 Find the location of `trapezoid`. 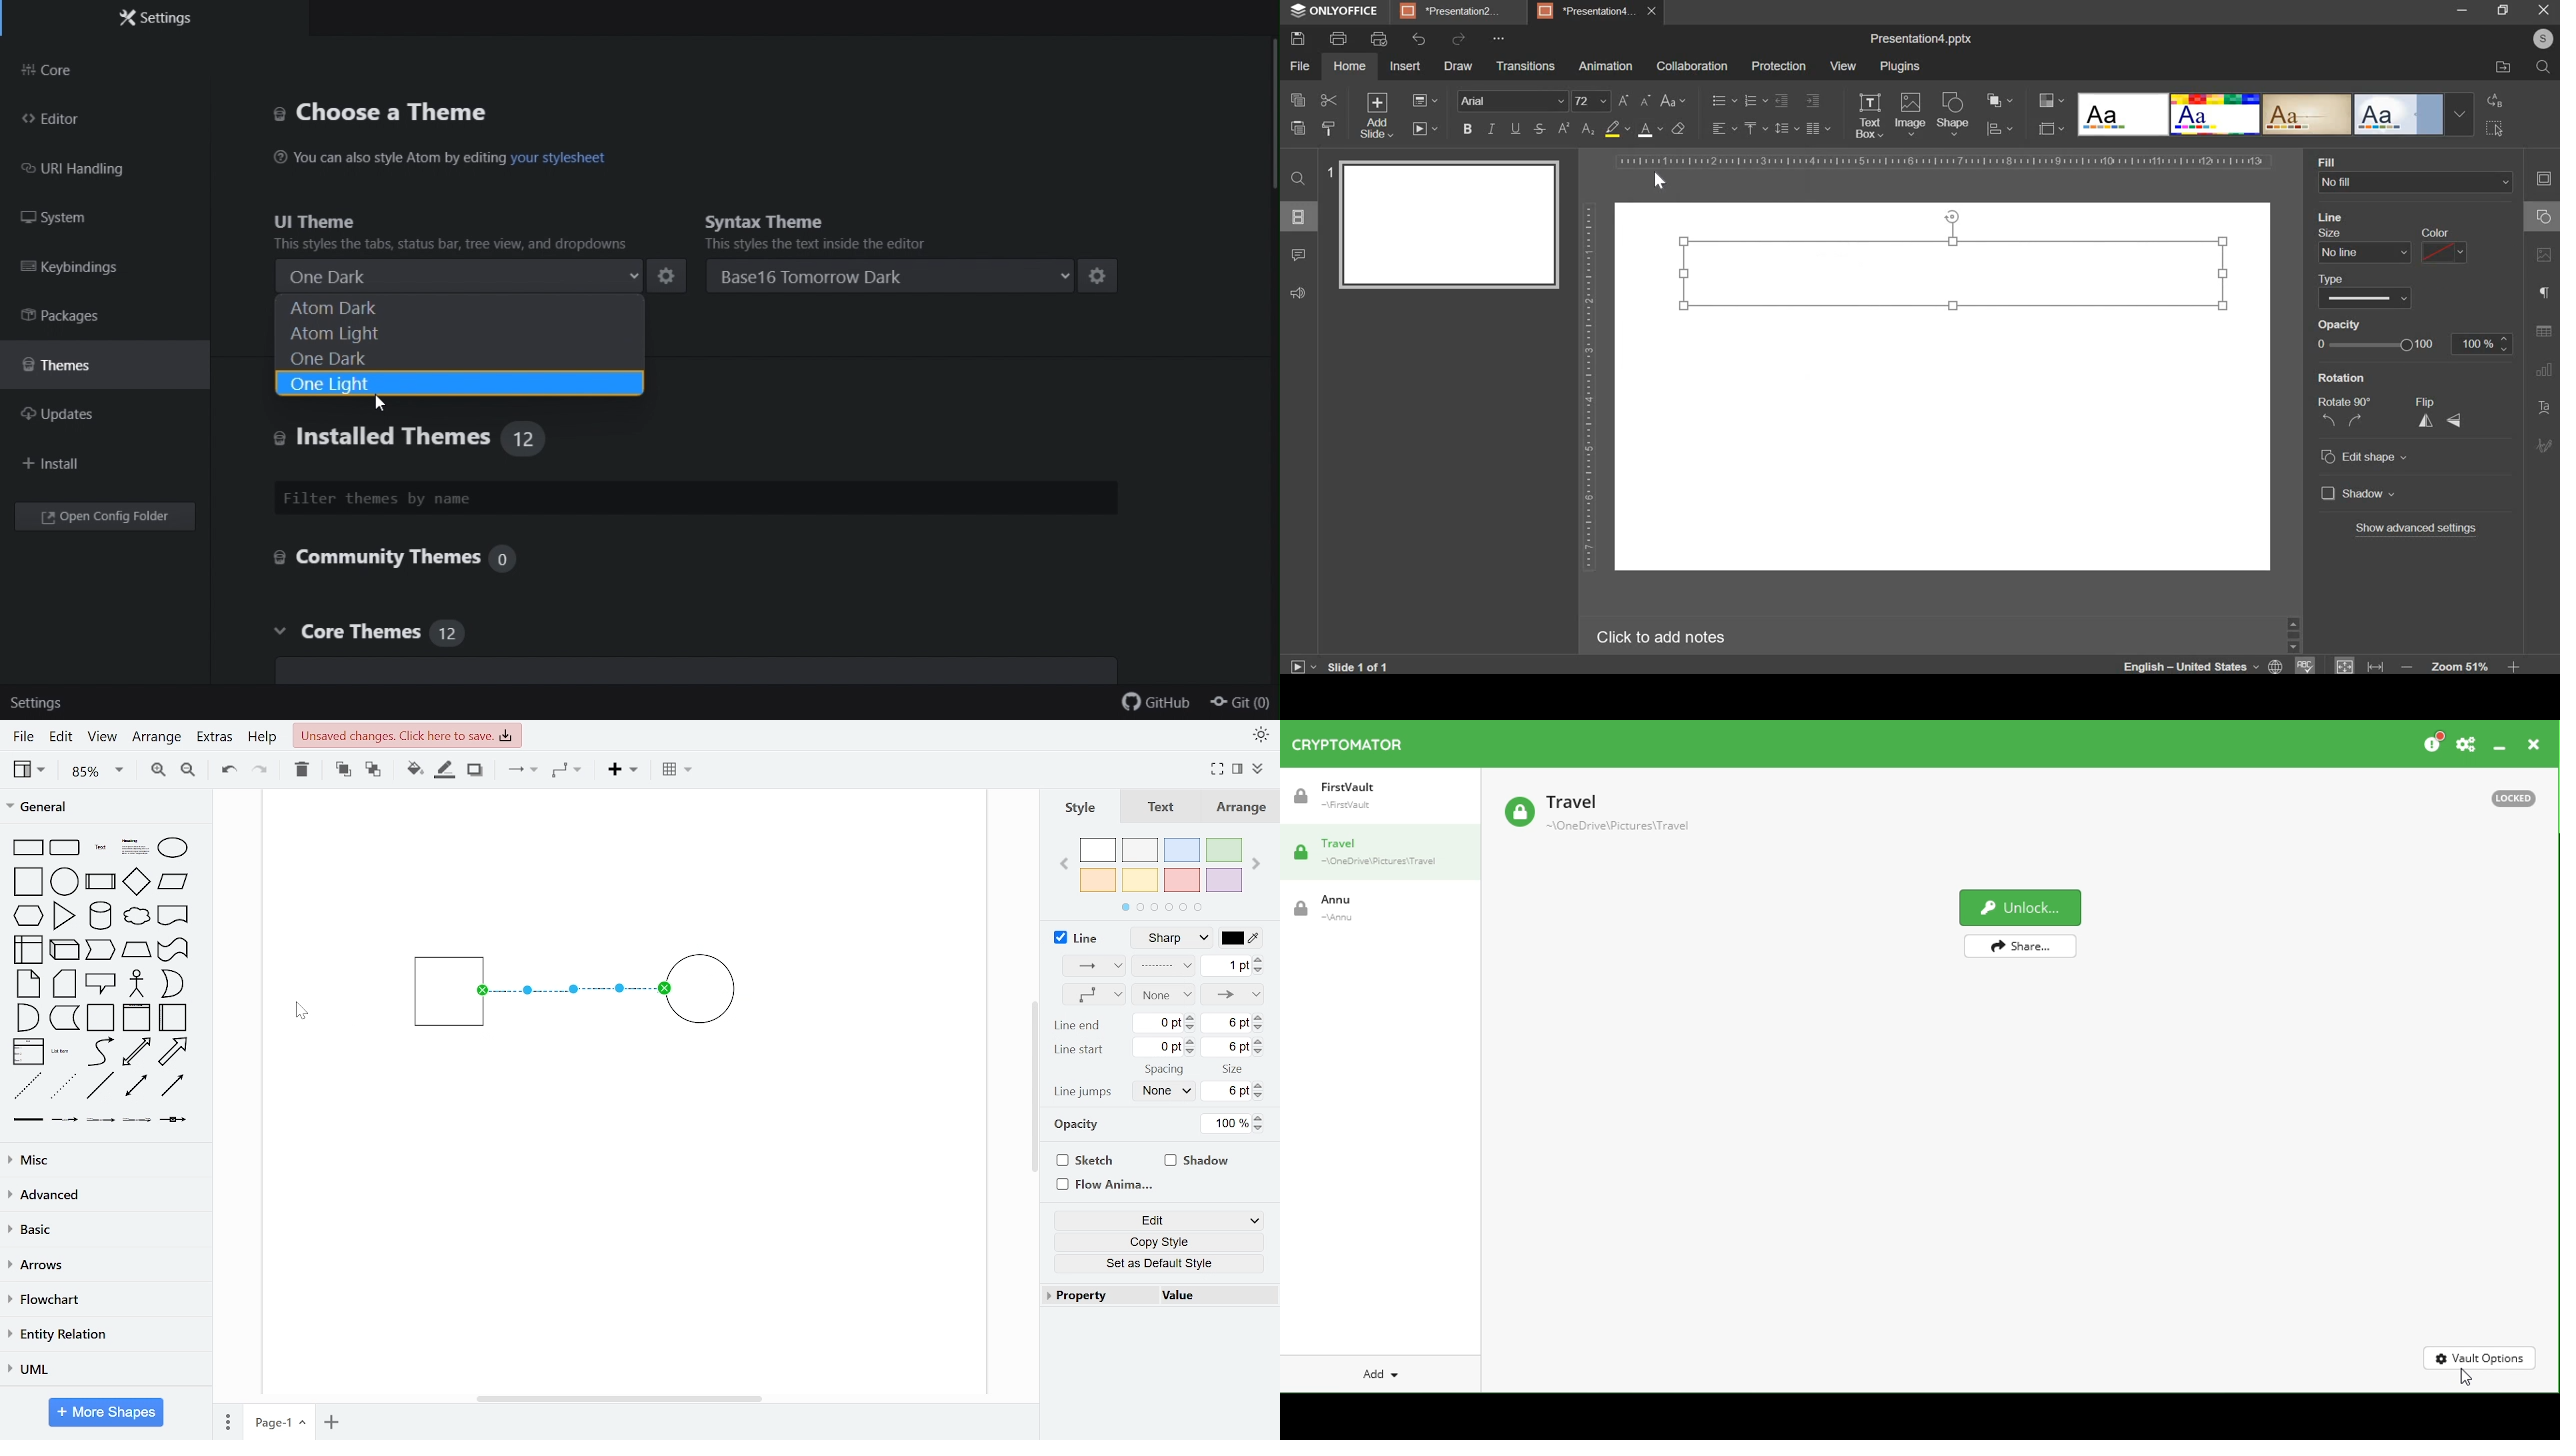

trapezoid is located at coordinates (136, 949).